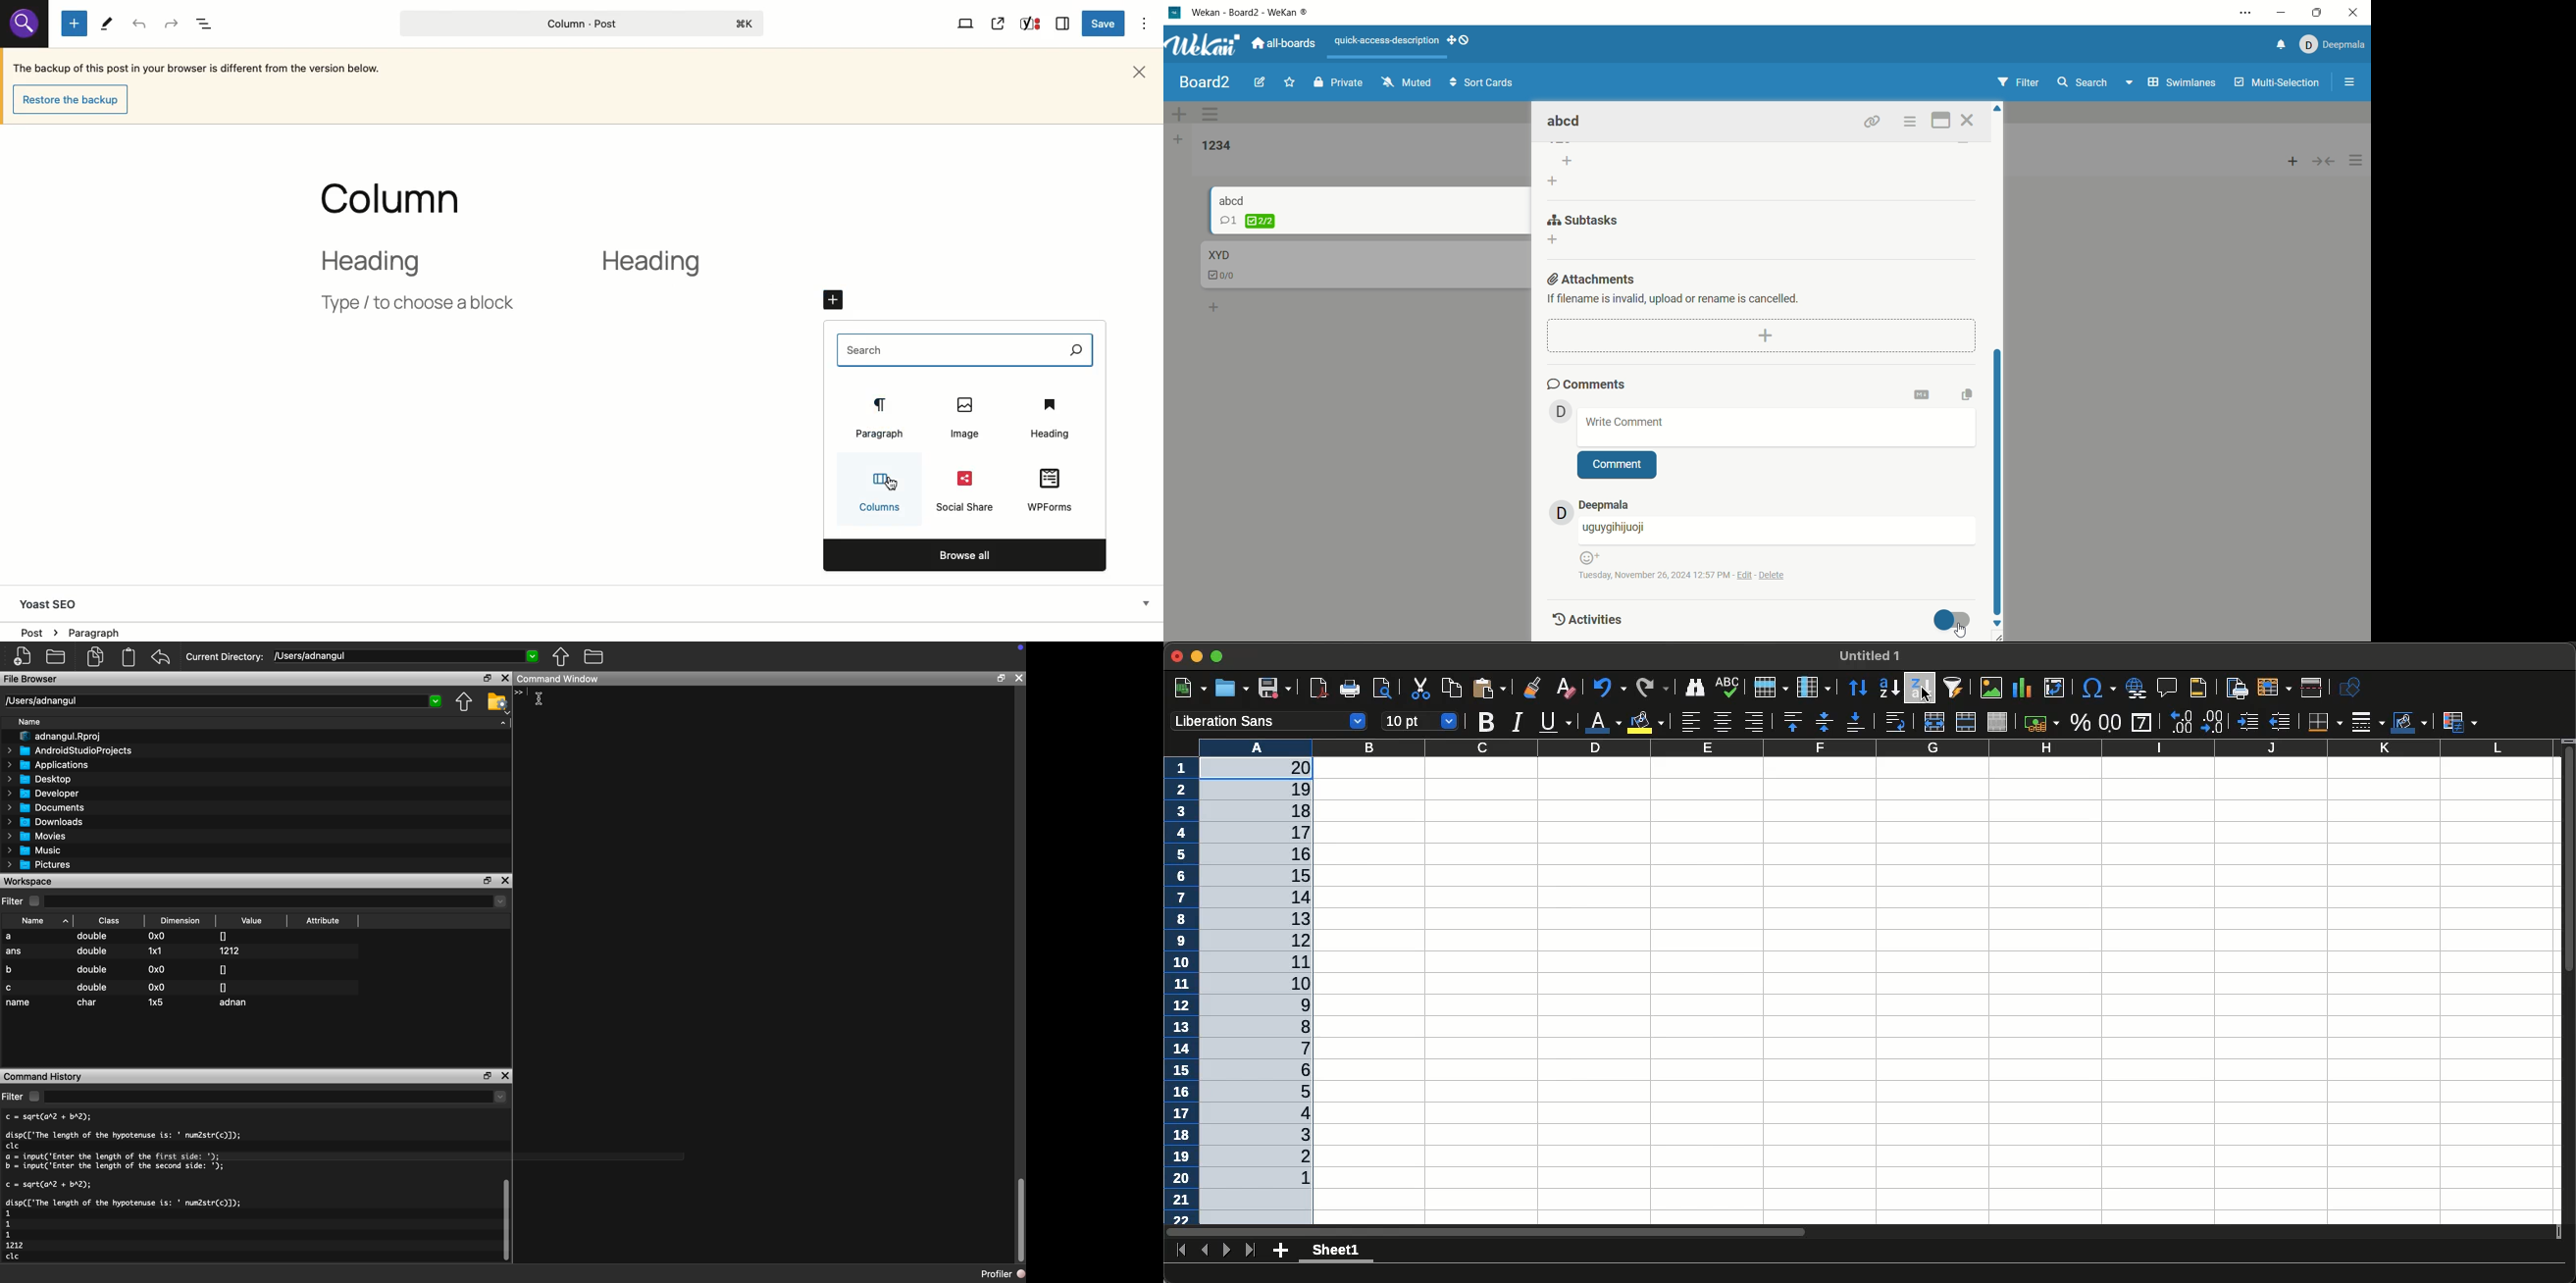 Image resolution: width=2576 pixels, height=1288 pixels. I want to click on 0x0, so click(155, 988).